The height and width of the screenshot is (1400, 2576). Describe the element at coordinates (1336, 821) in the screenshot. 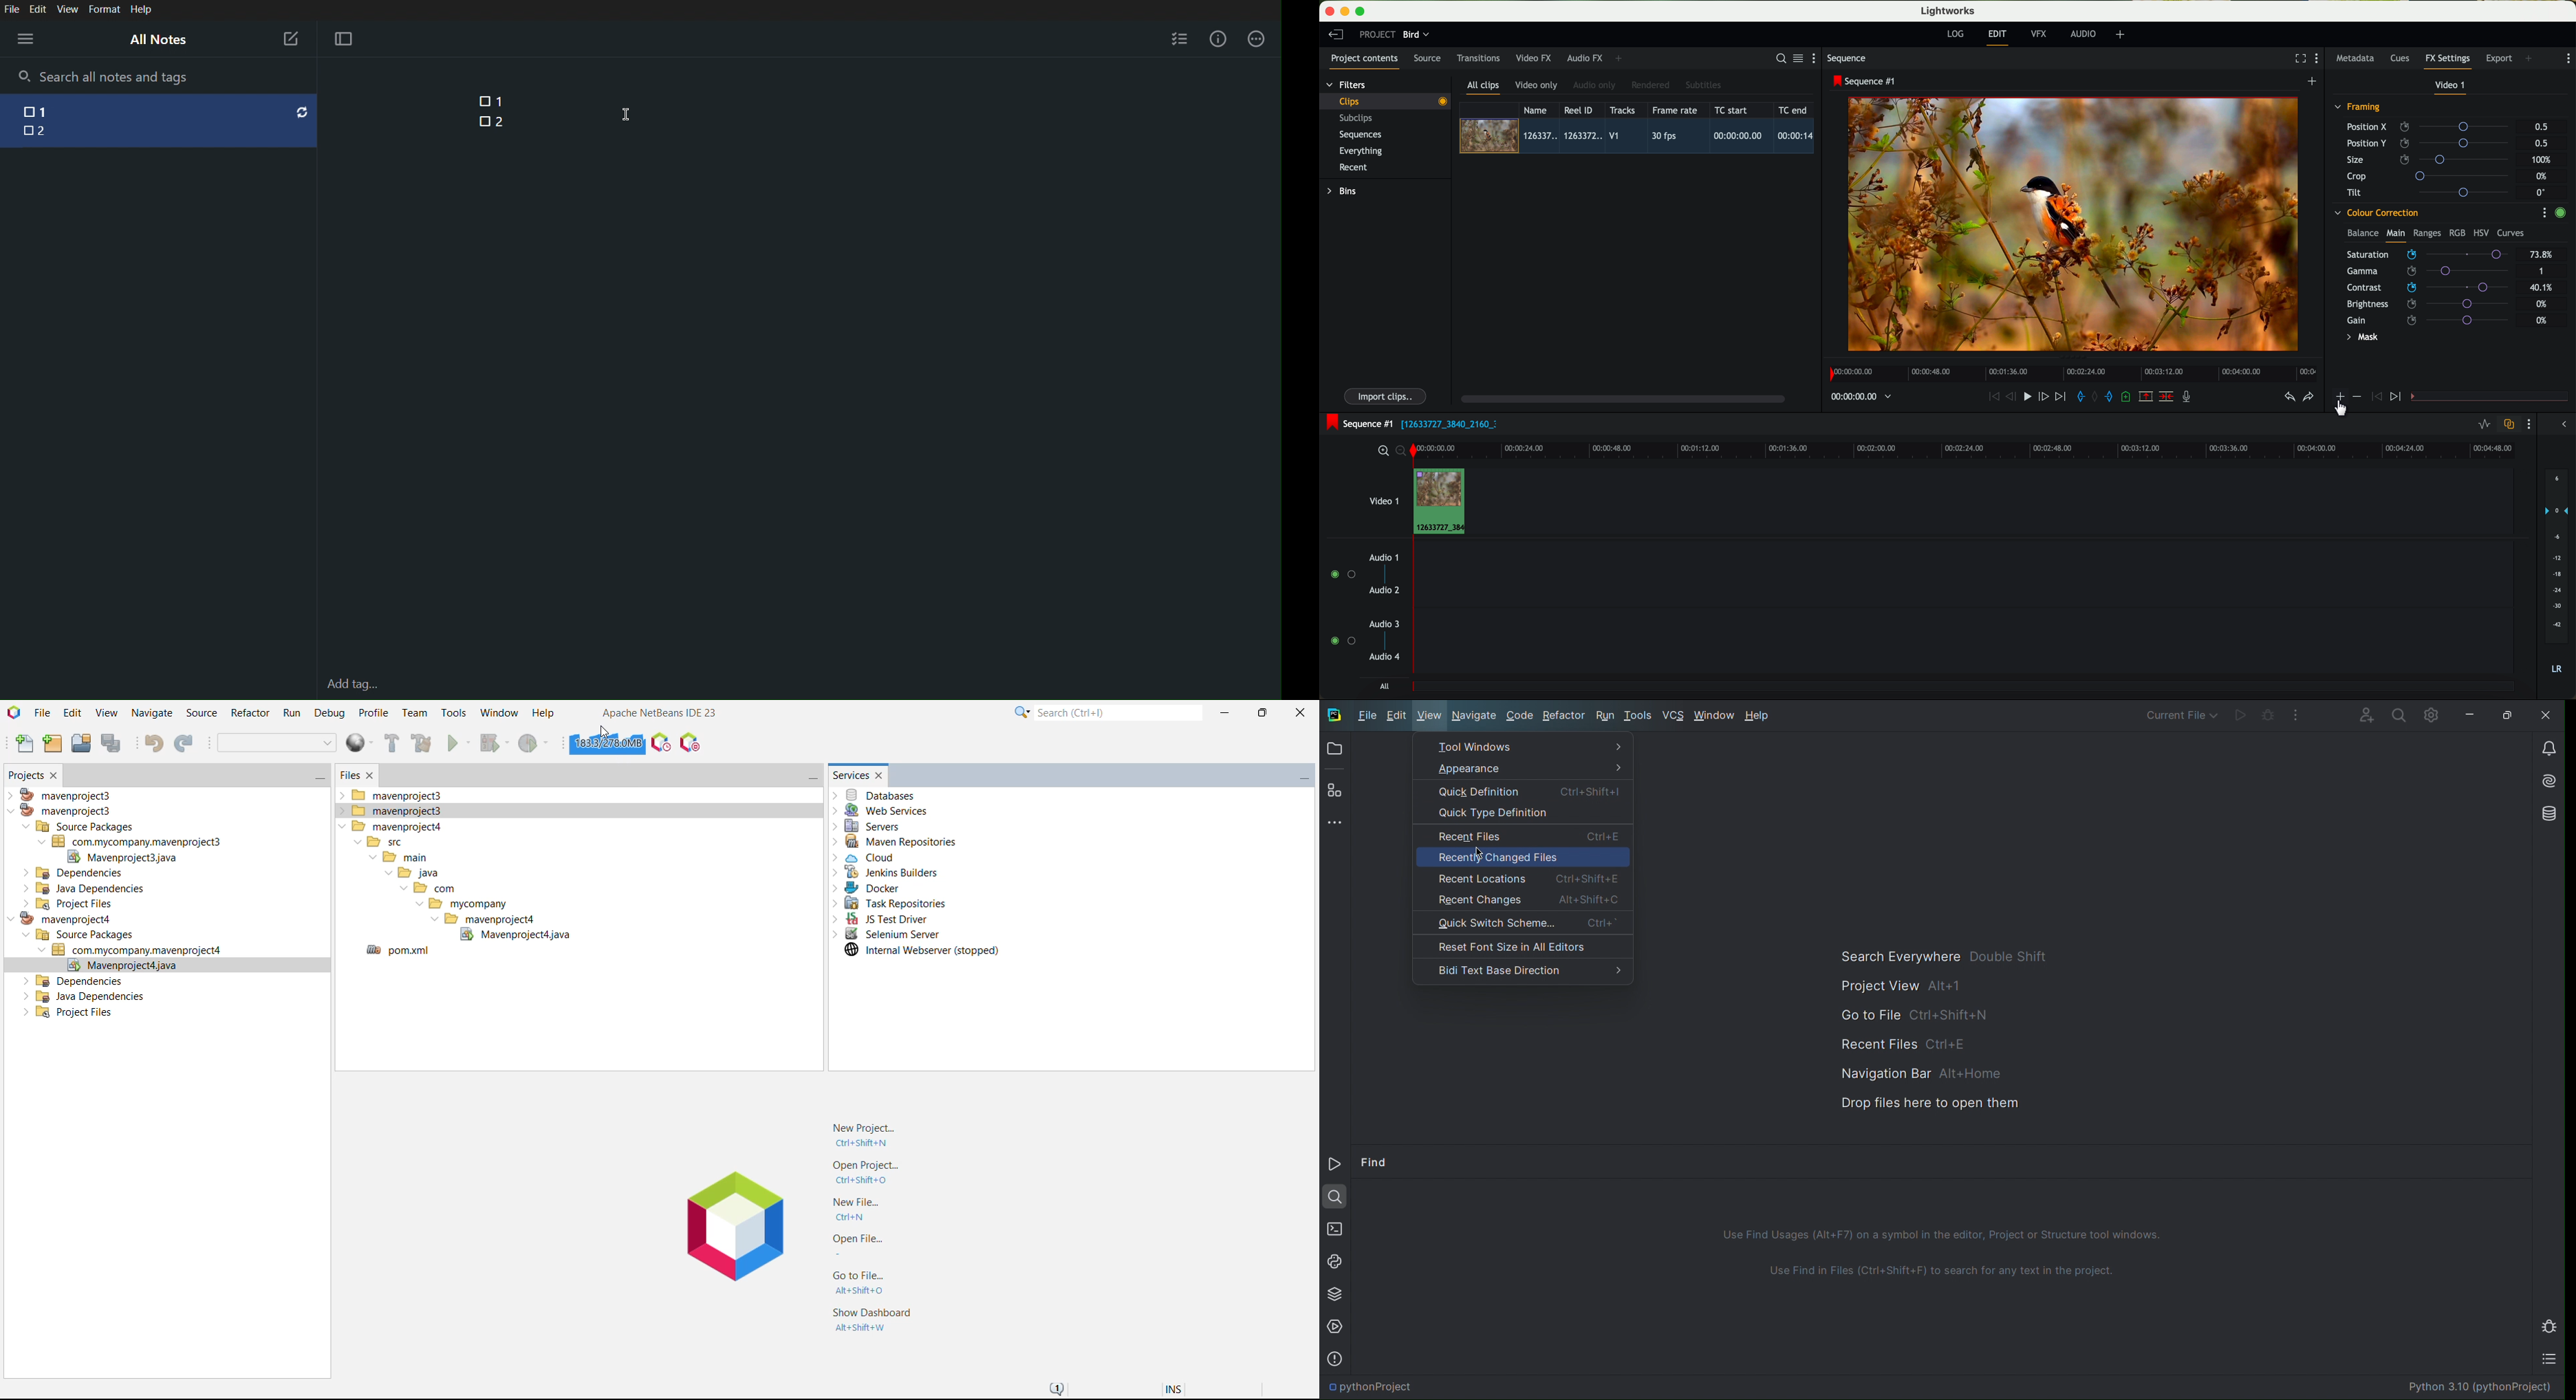

I see `More` at that location.